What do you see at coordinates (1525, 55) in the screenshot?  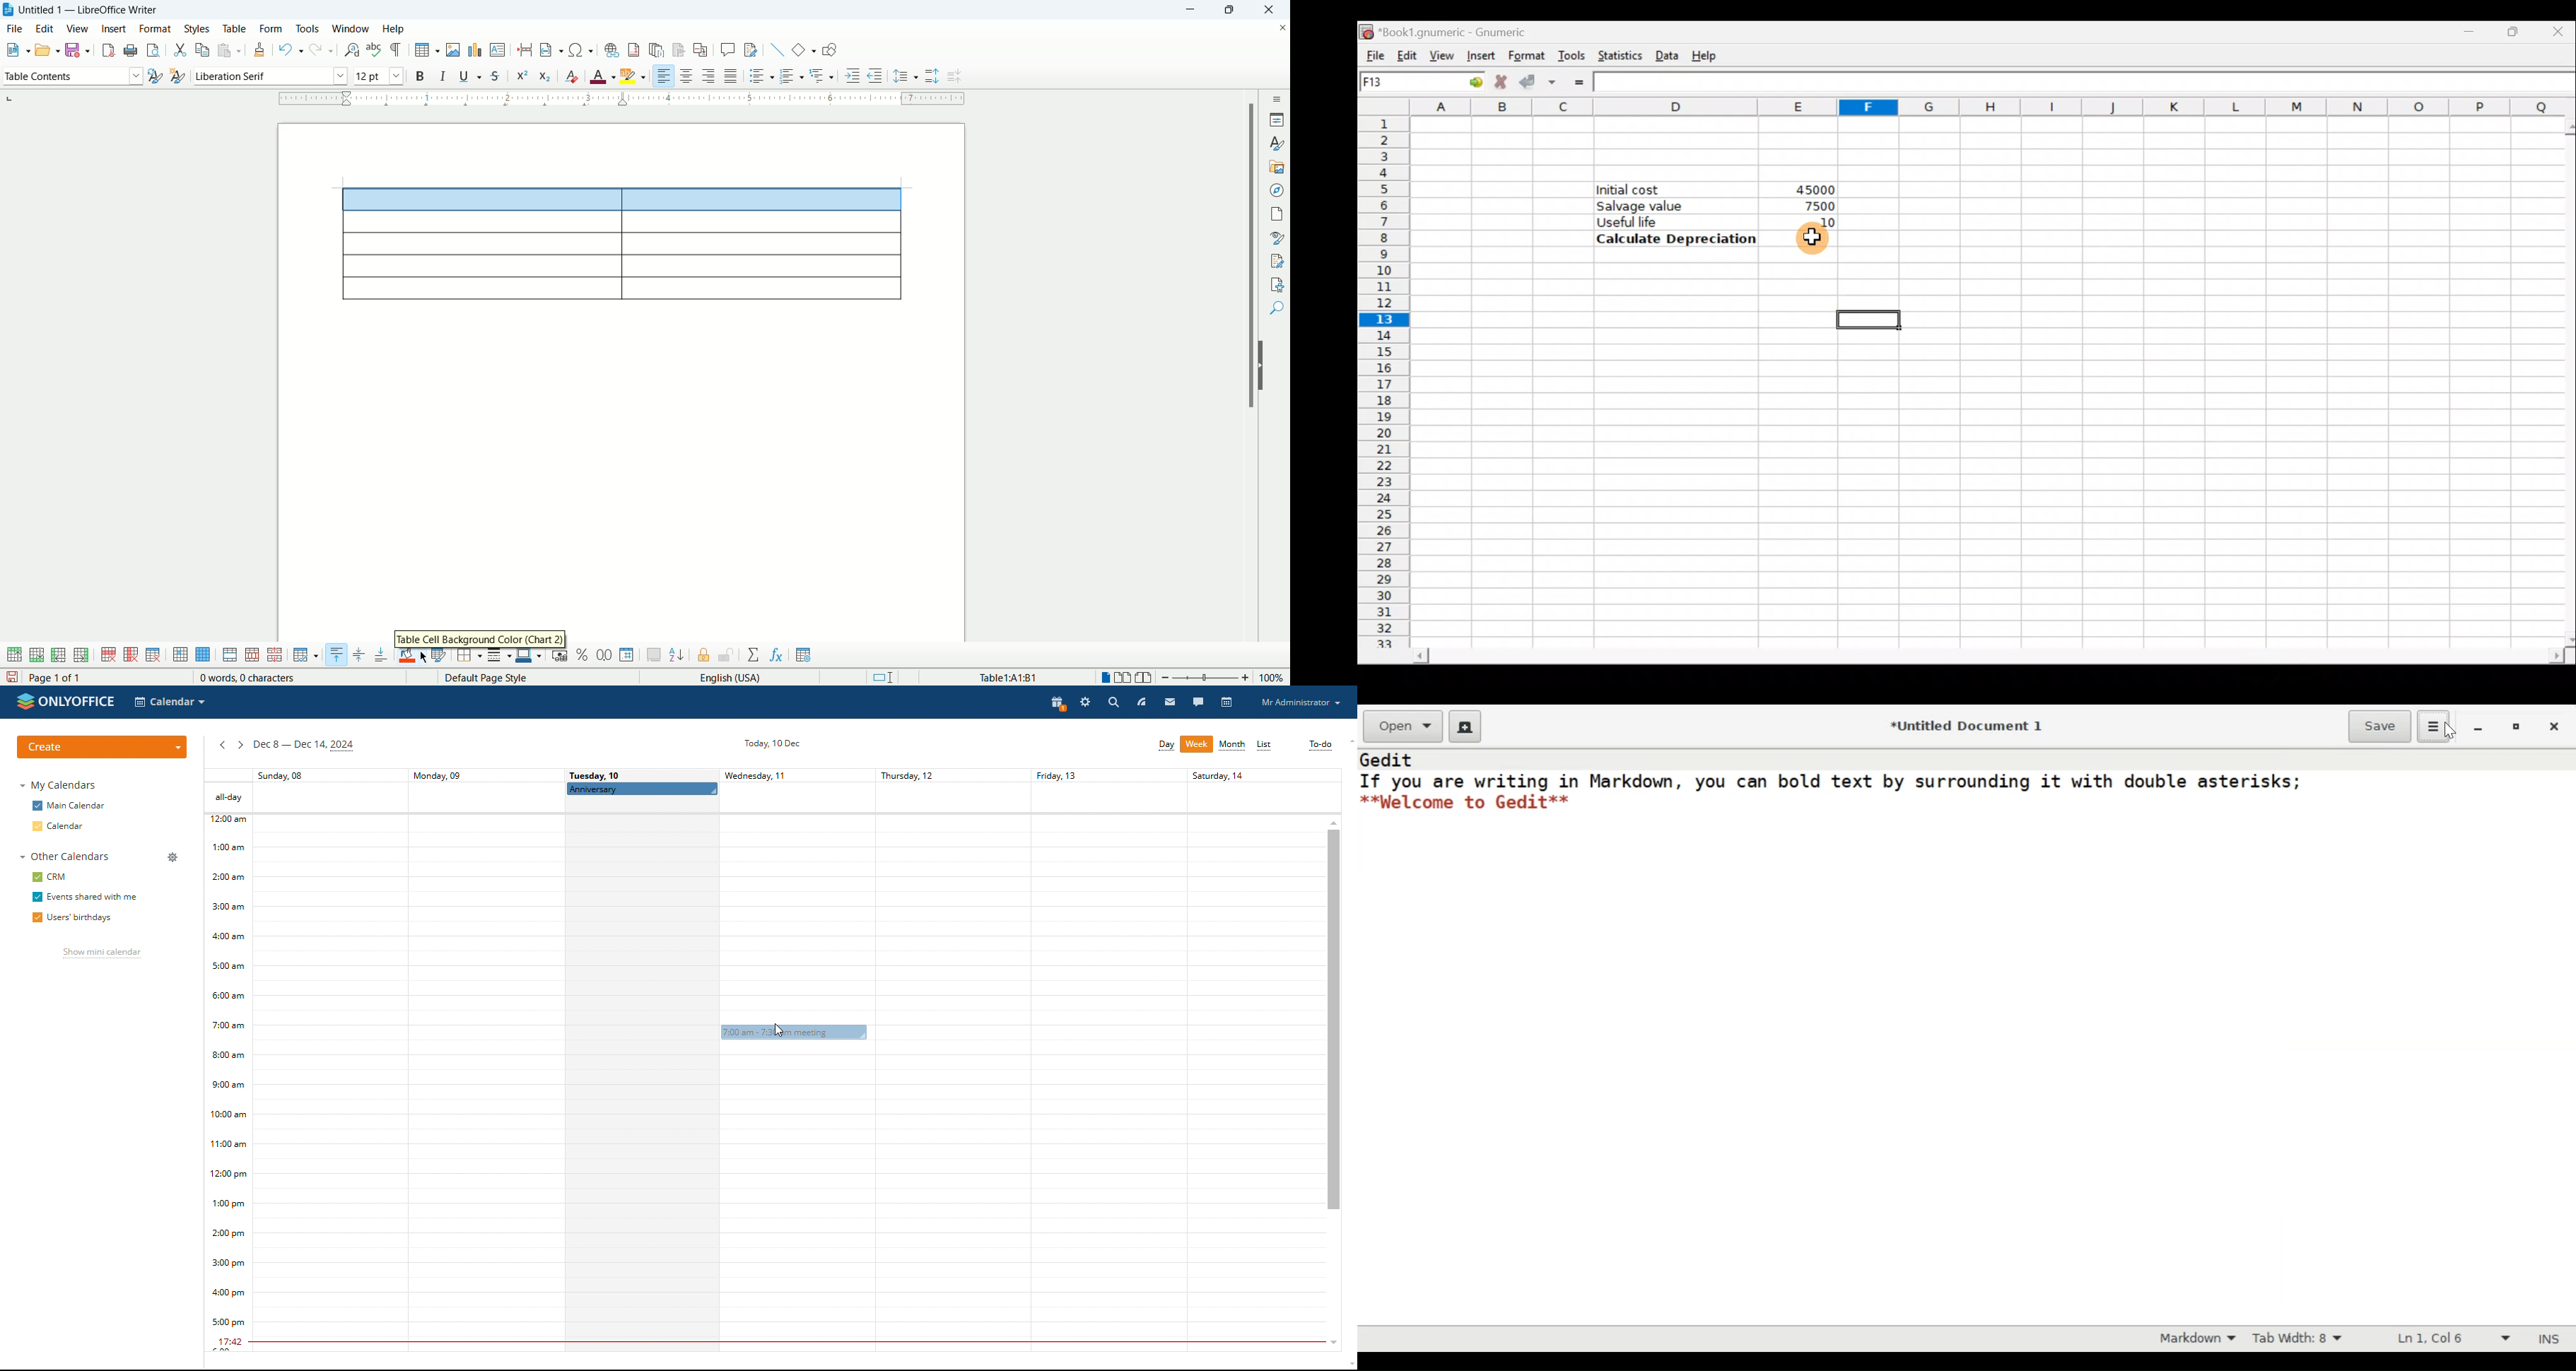 I see `Format` at bounding box center [1525, 55].